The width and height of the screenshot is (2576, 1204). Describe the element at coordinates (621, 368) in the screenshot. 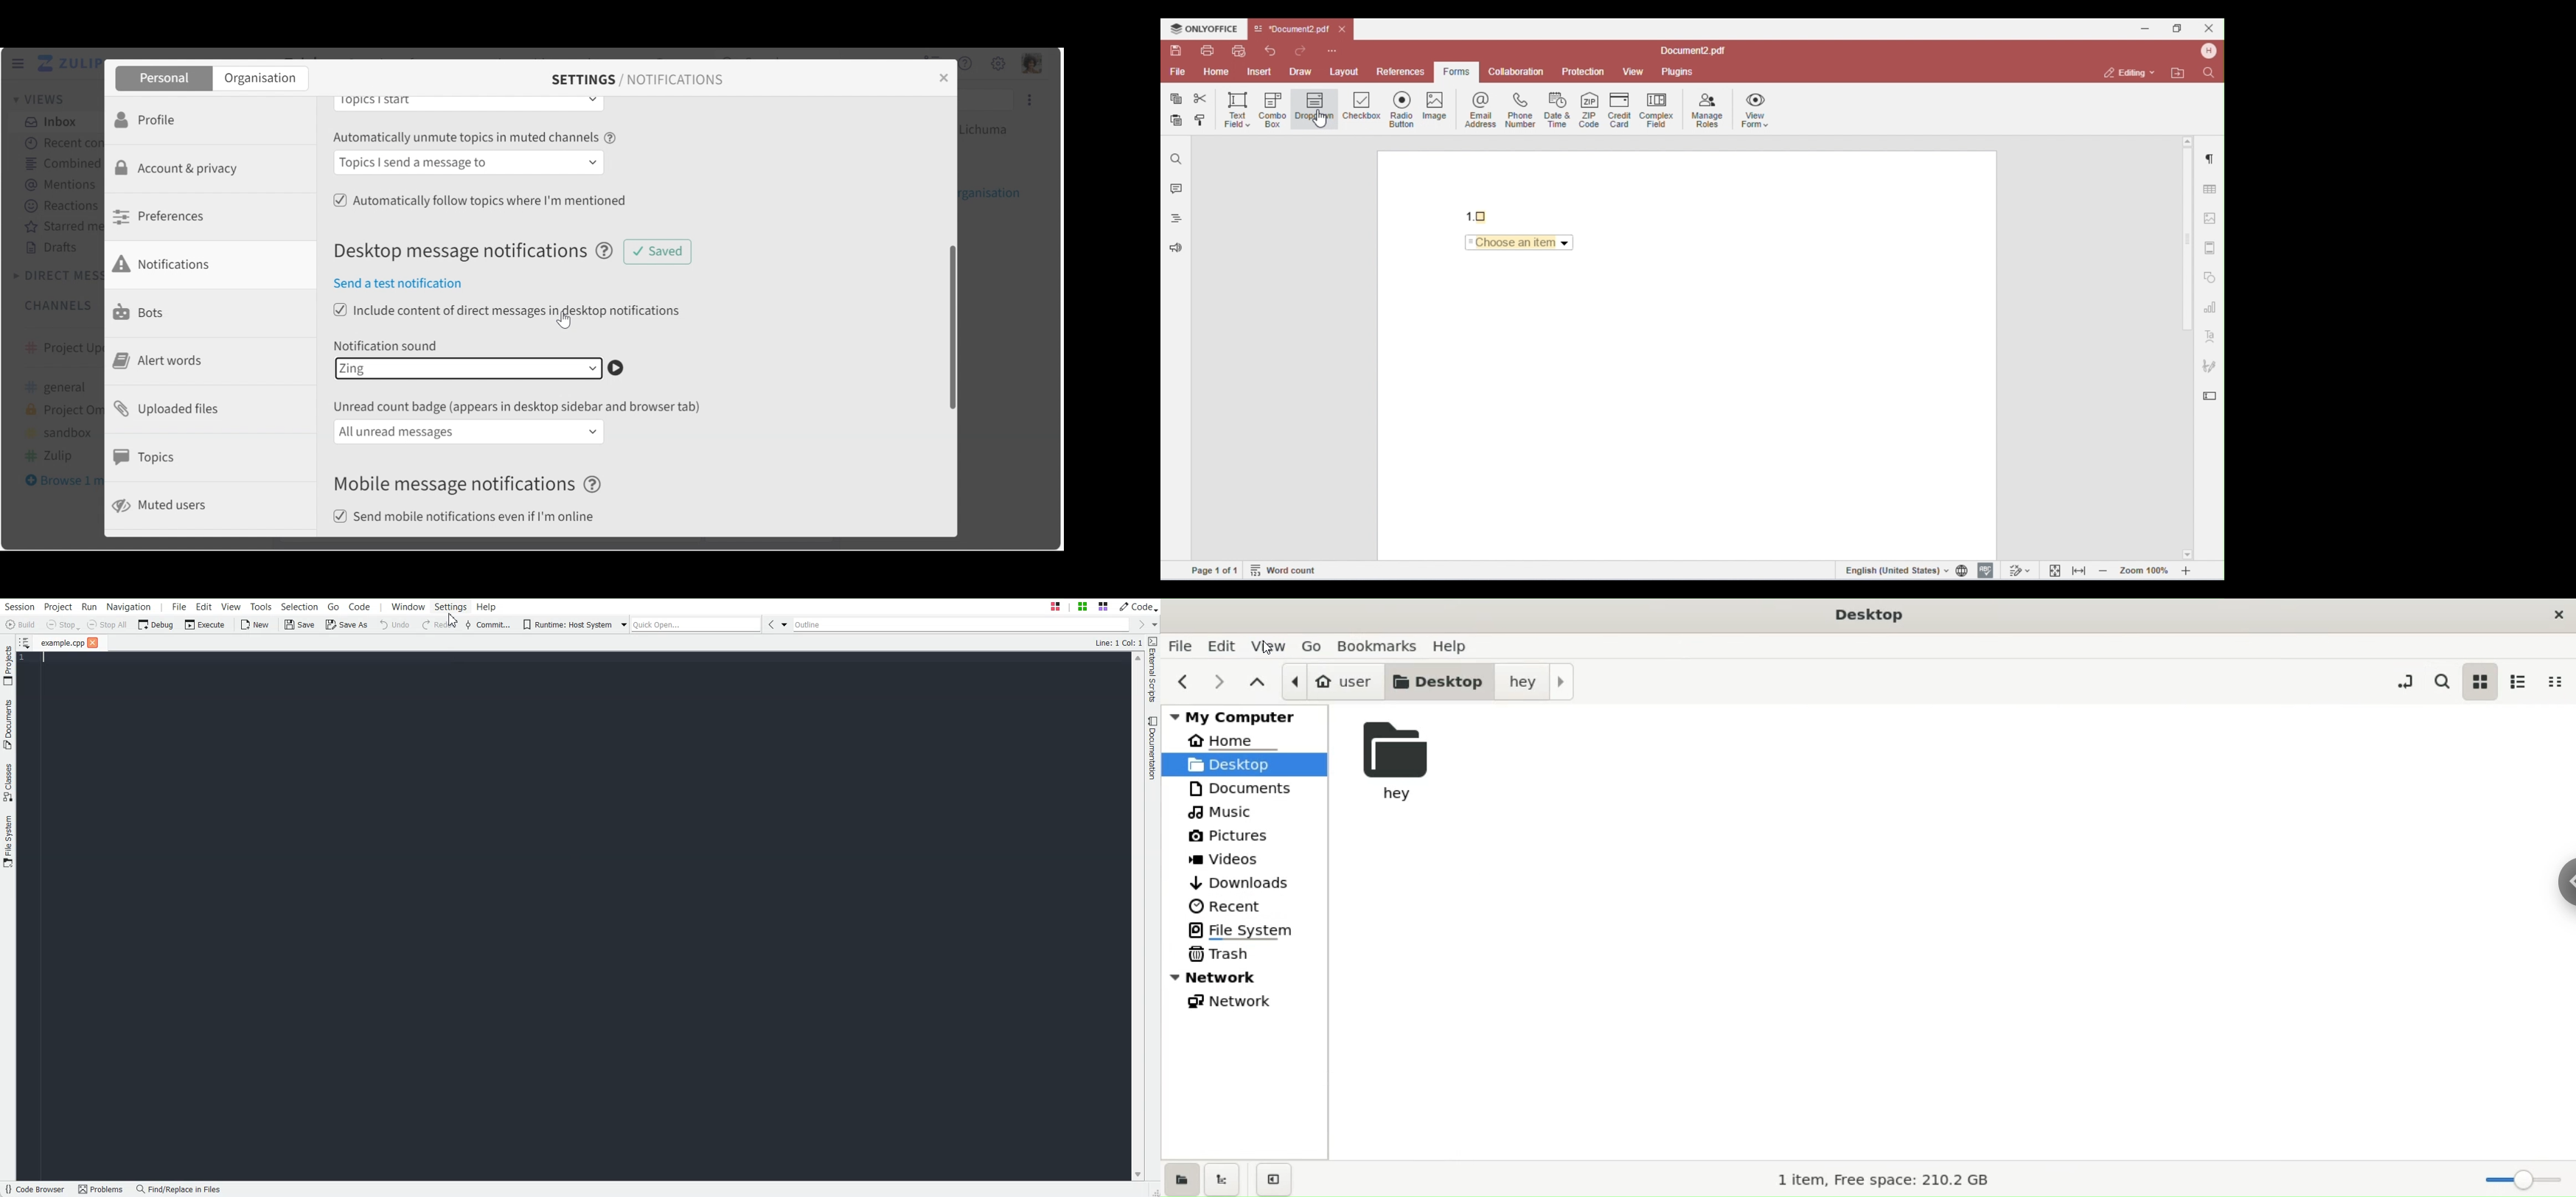

I see `Play notification sound` at that location.